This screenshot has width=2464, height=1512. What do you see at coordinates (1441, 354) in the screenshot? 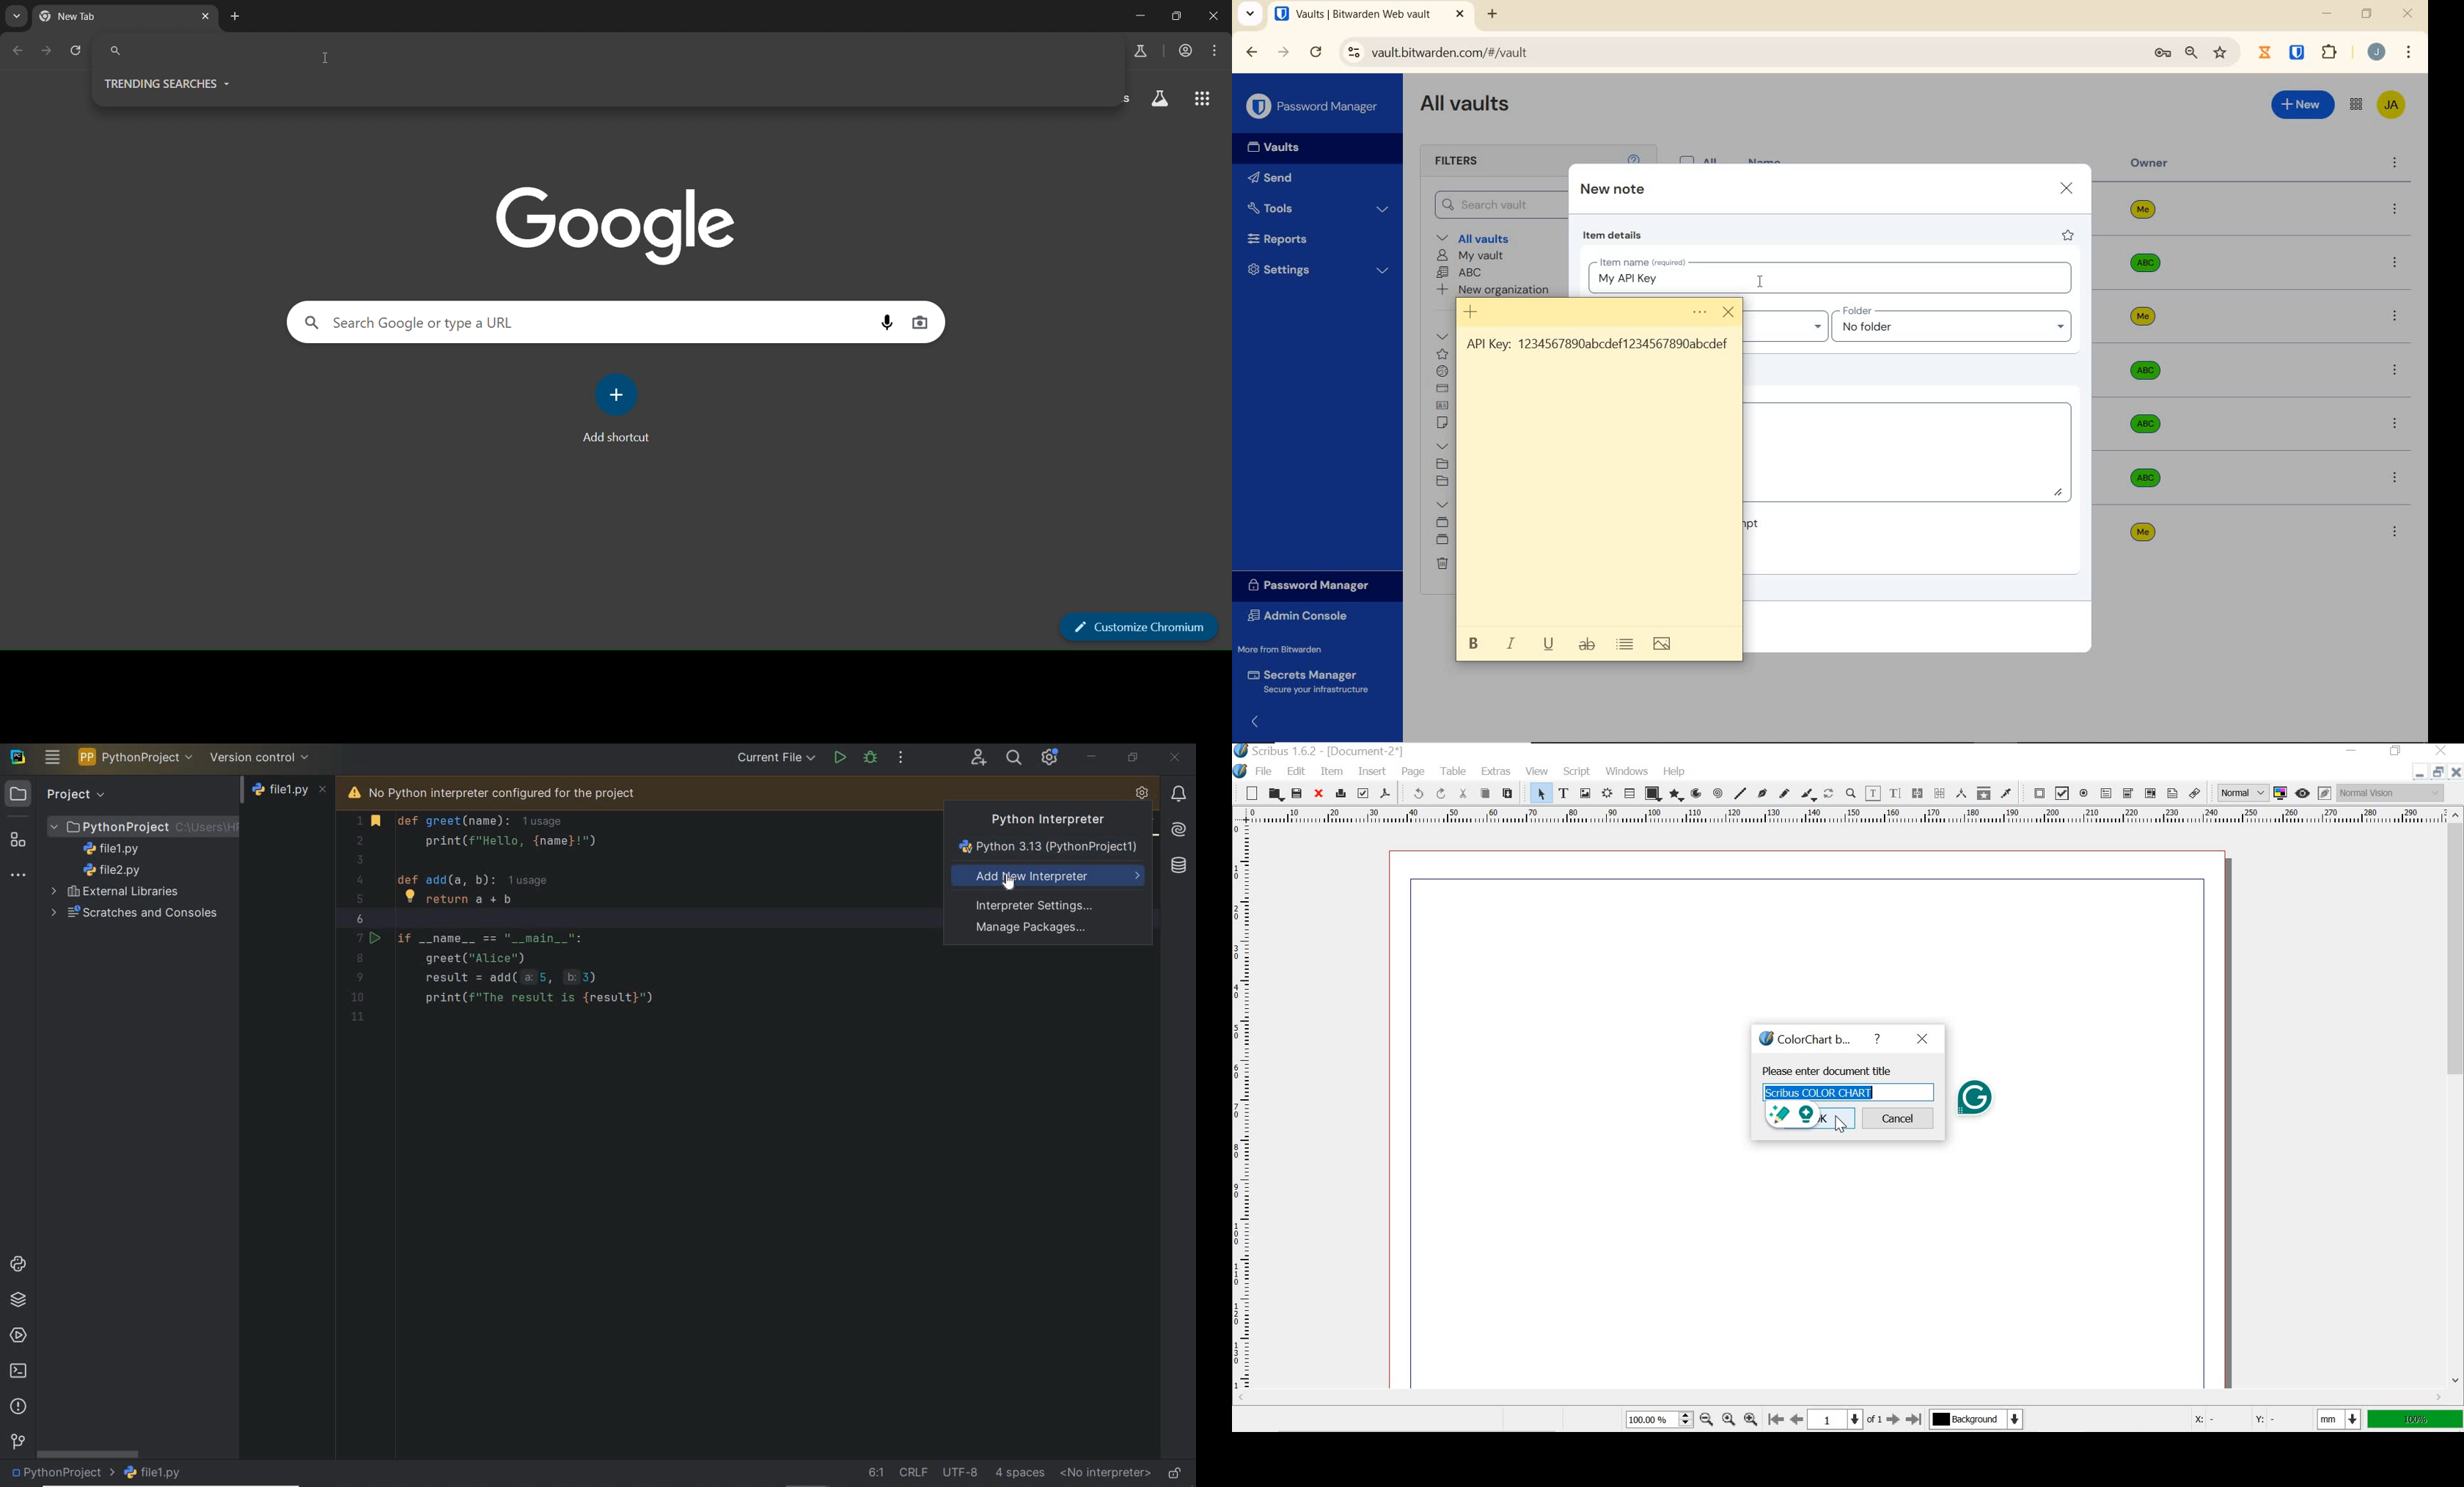
I see `favorites` at bounding box center [1441, 354].